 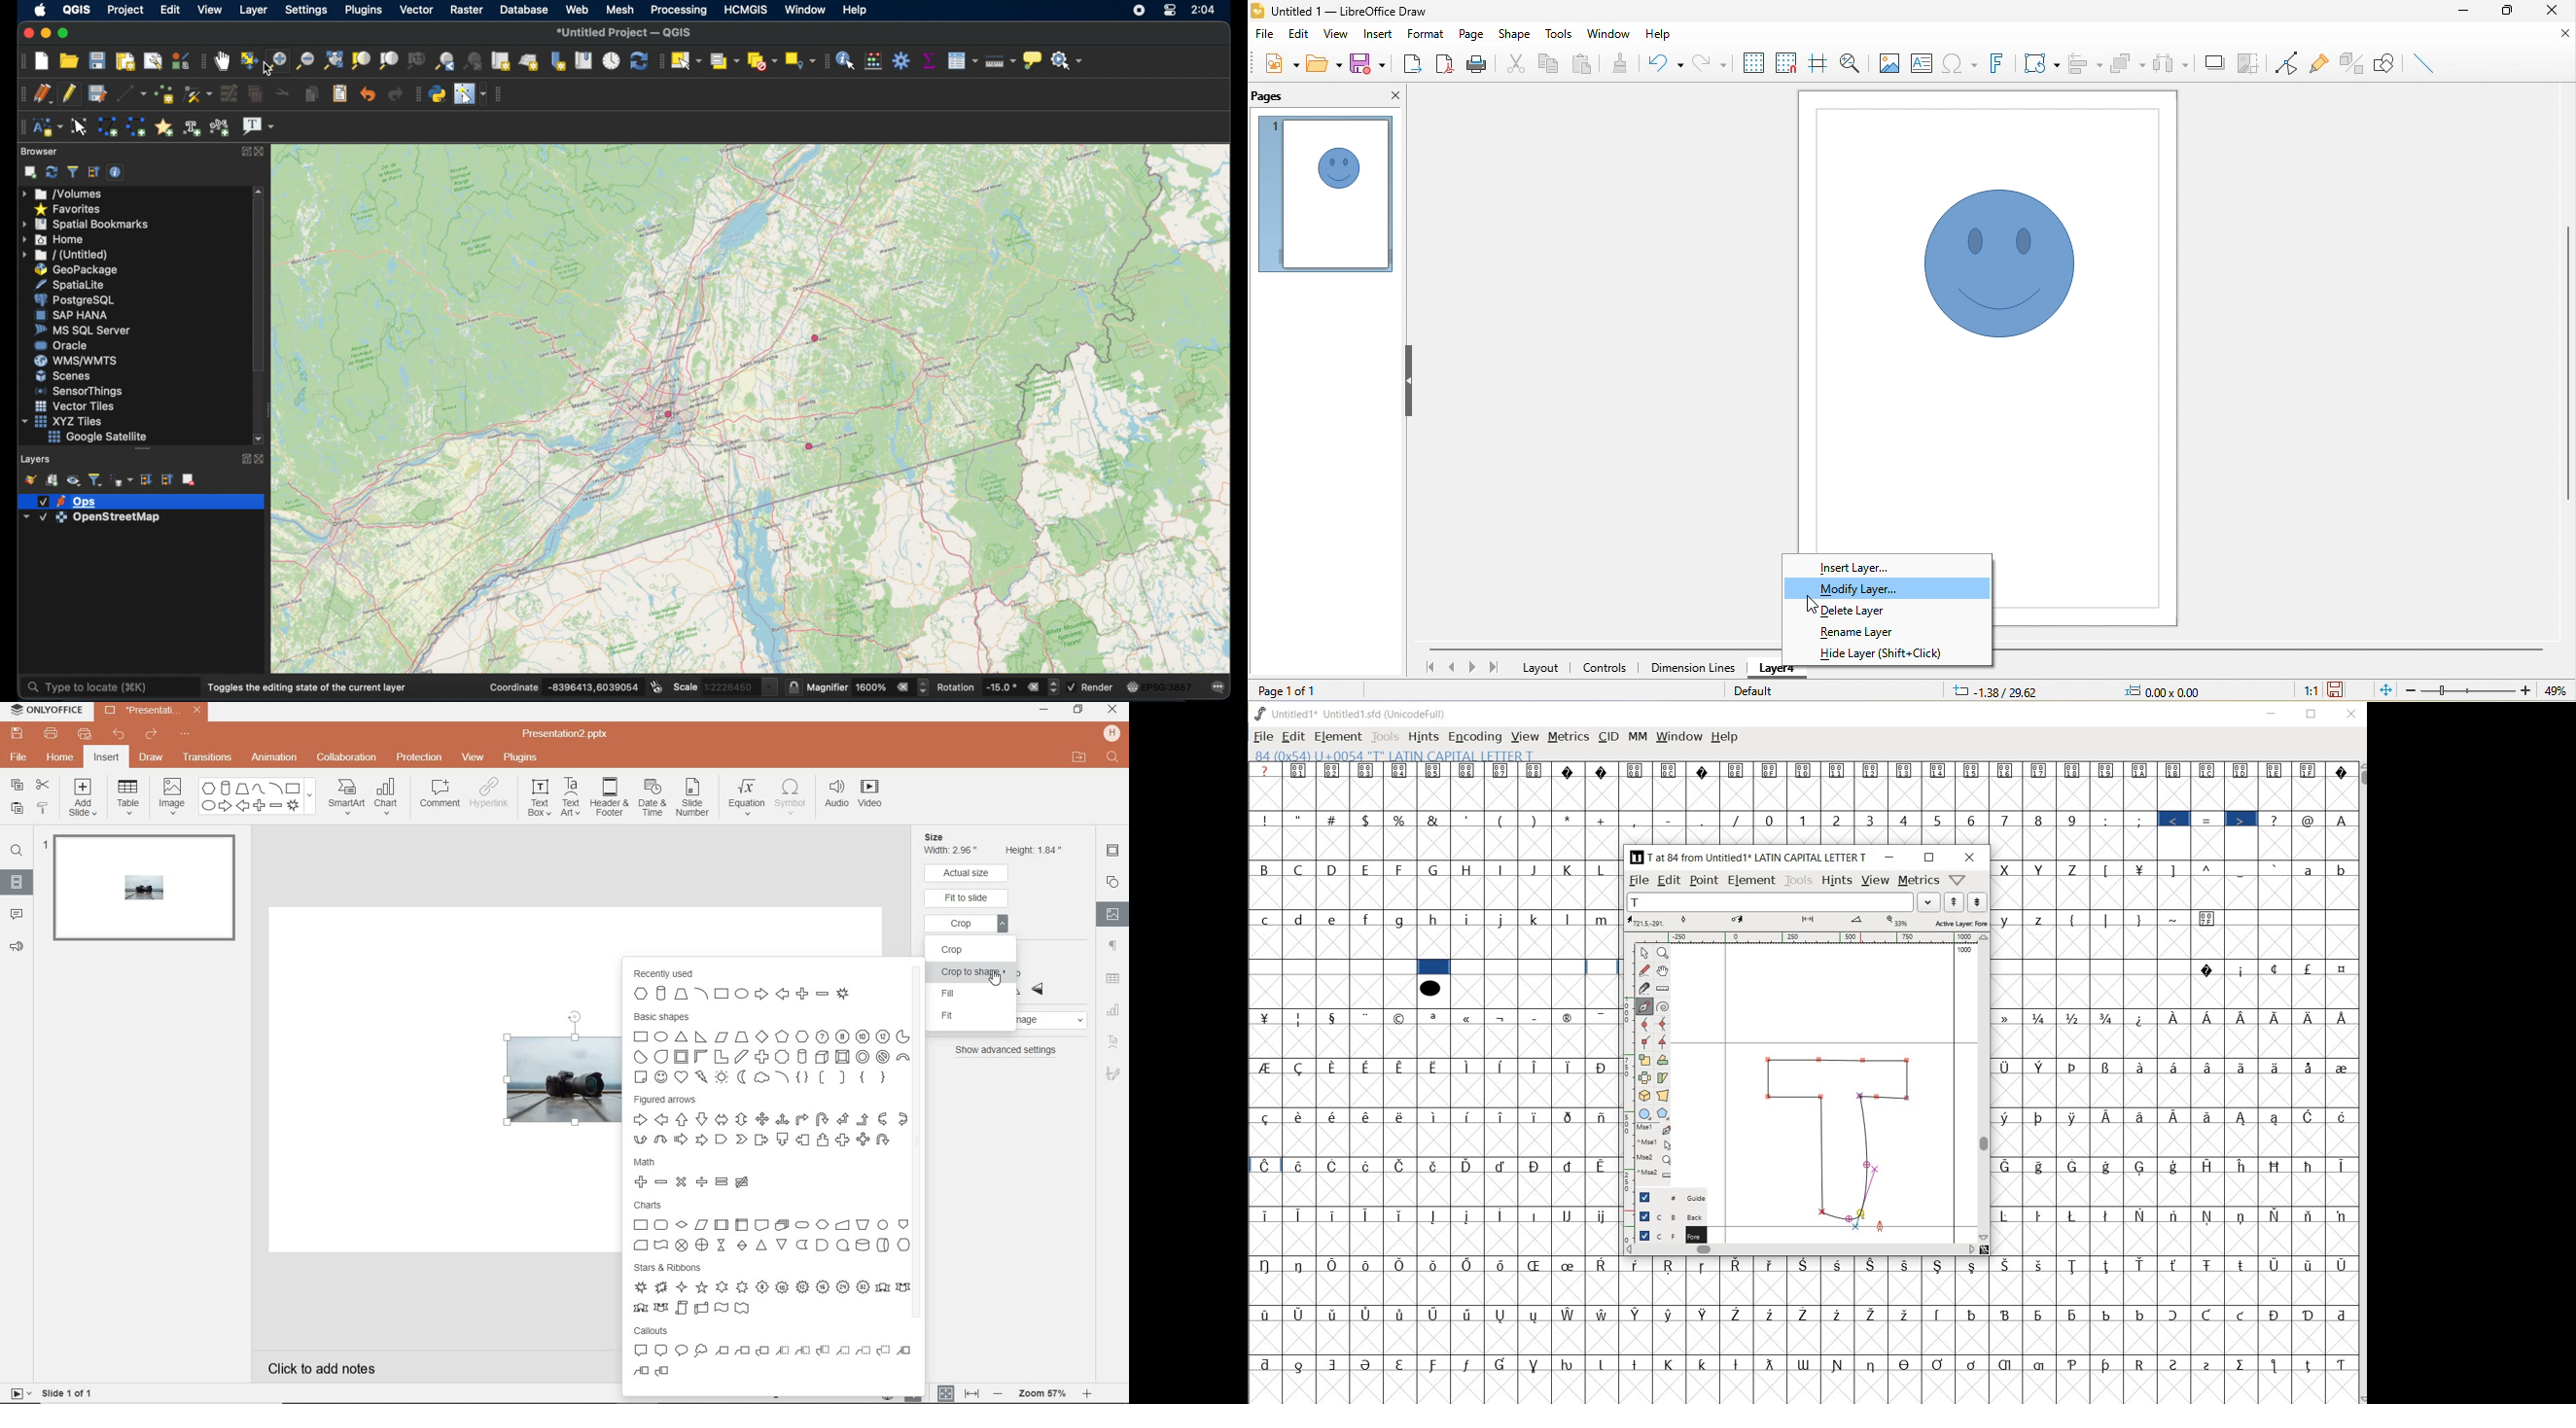 I want to click on table, so click(x=130, y=797).